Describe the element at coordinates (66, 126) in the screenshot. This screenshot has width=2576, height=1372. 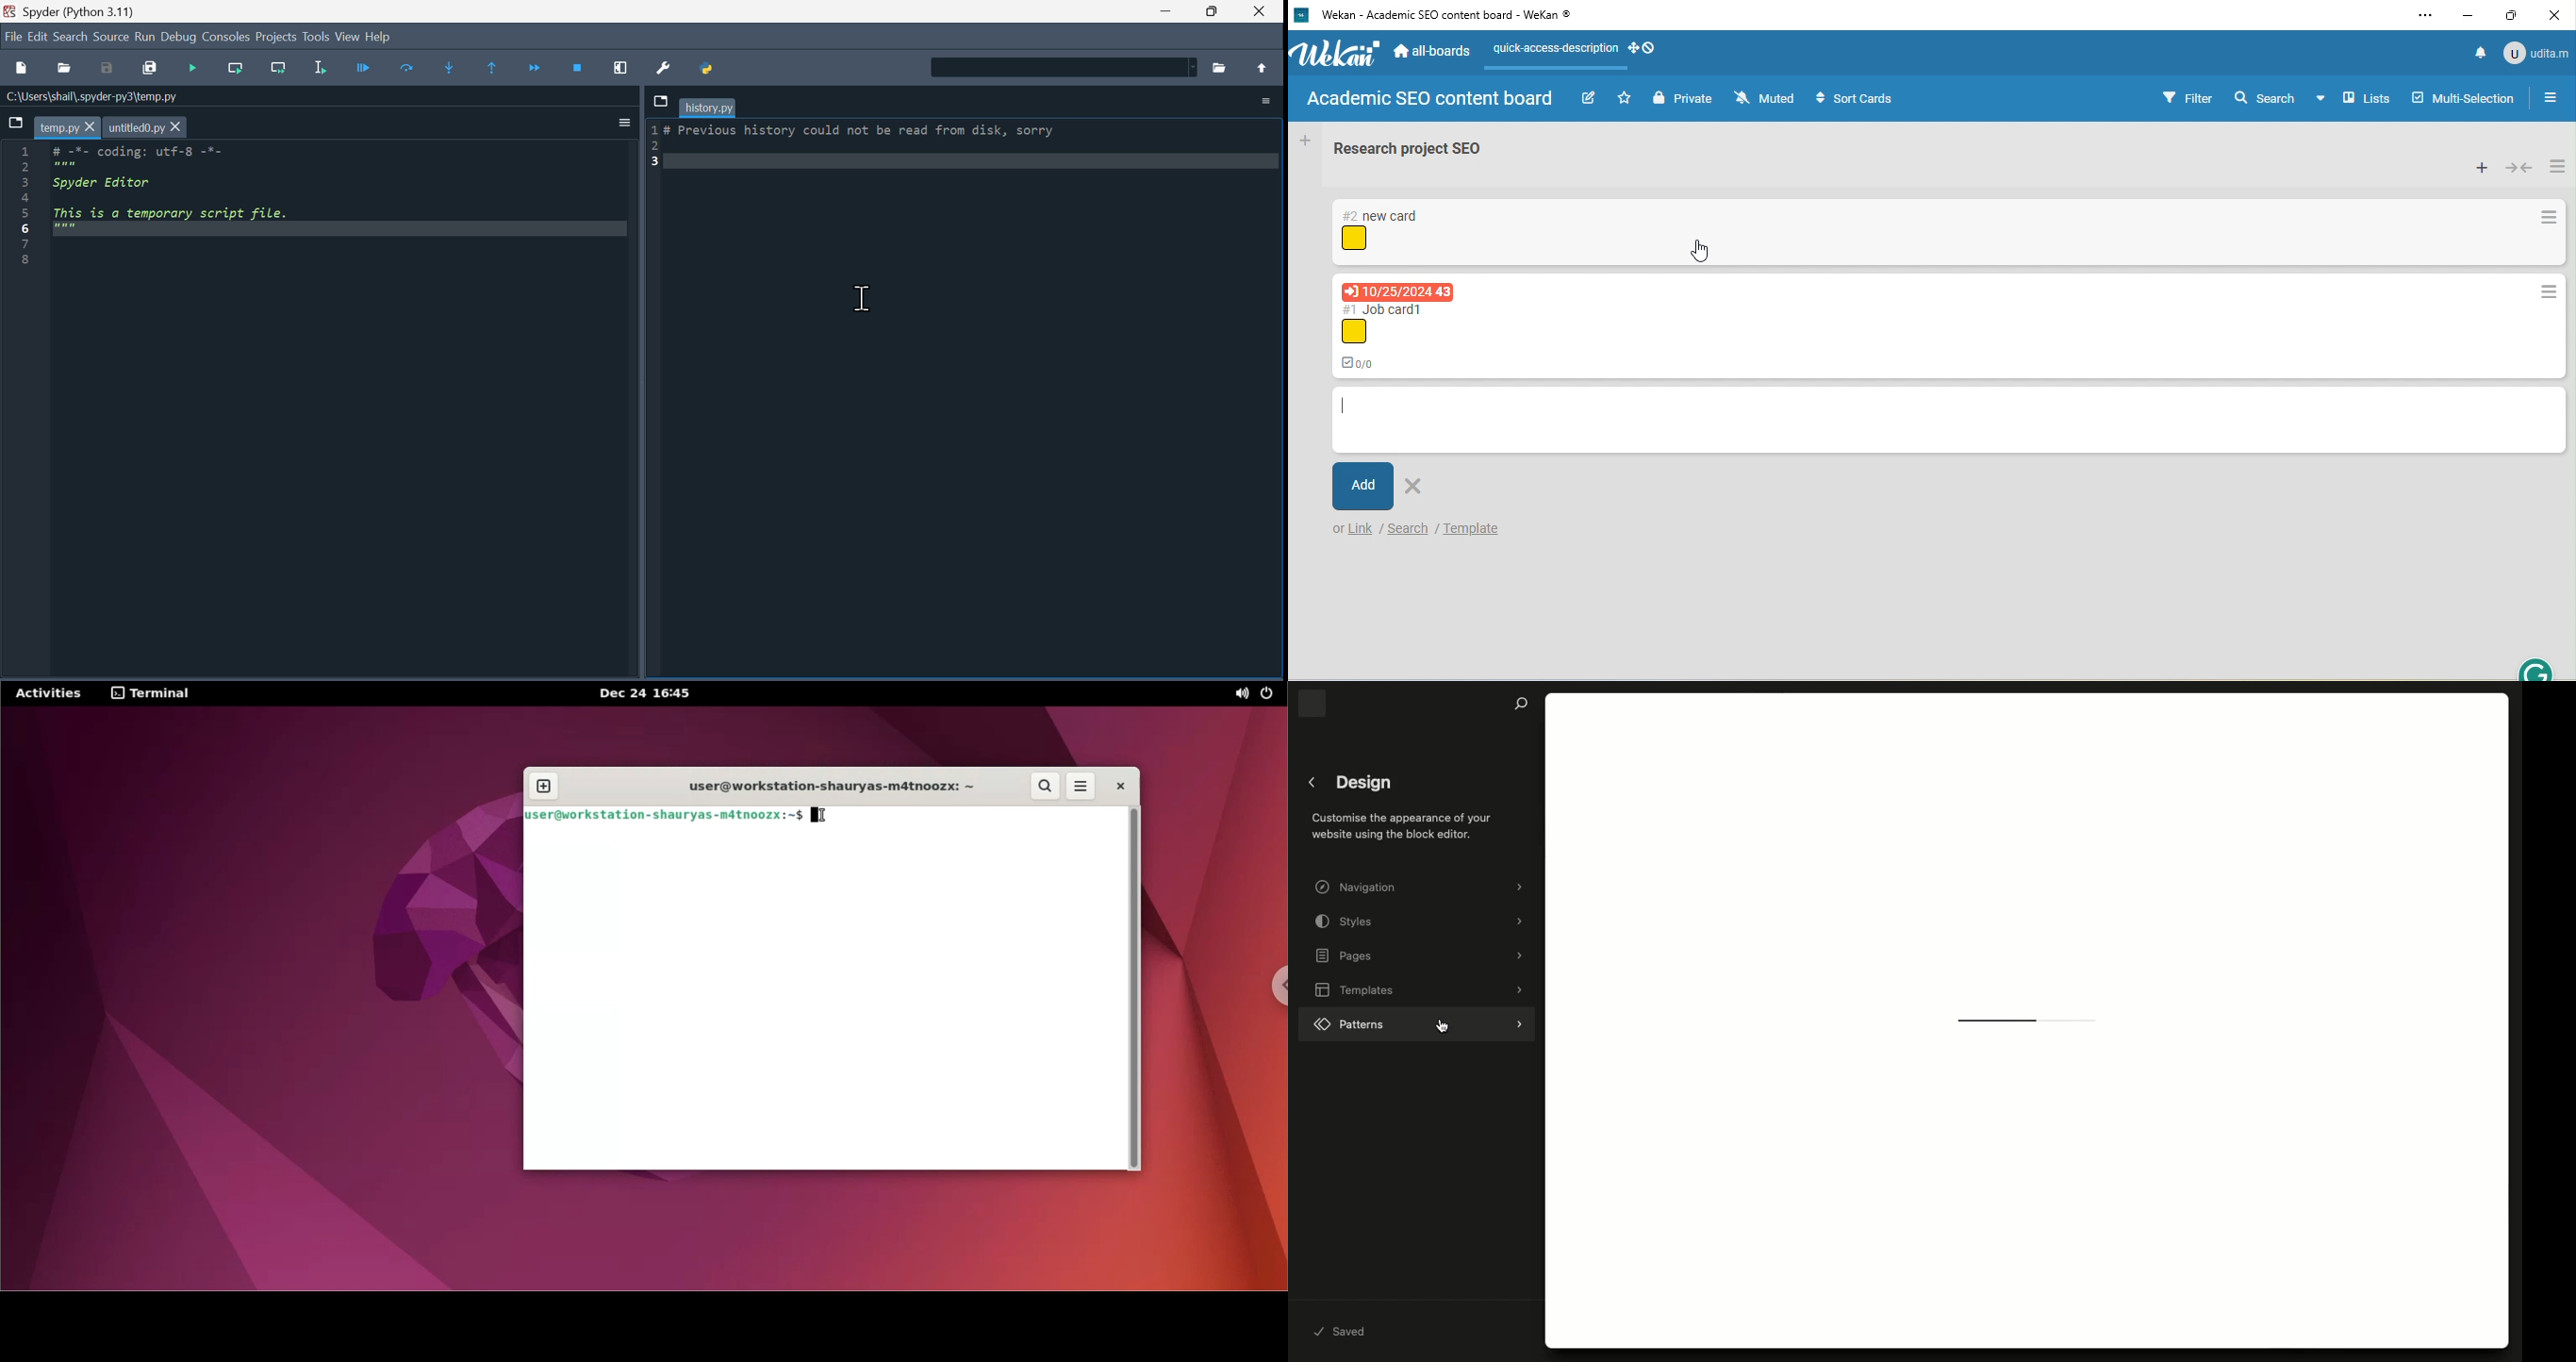
I see `temp.py` at that location.